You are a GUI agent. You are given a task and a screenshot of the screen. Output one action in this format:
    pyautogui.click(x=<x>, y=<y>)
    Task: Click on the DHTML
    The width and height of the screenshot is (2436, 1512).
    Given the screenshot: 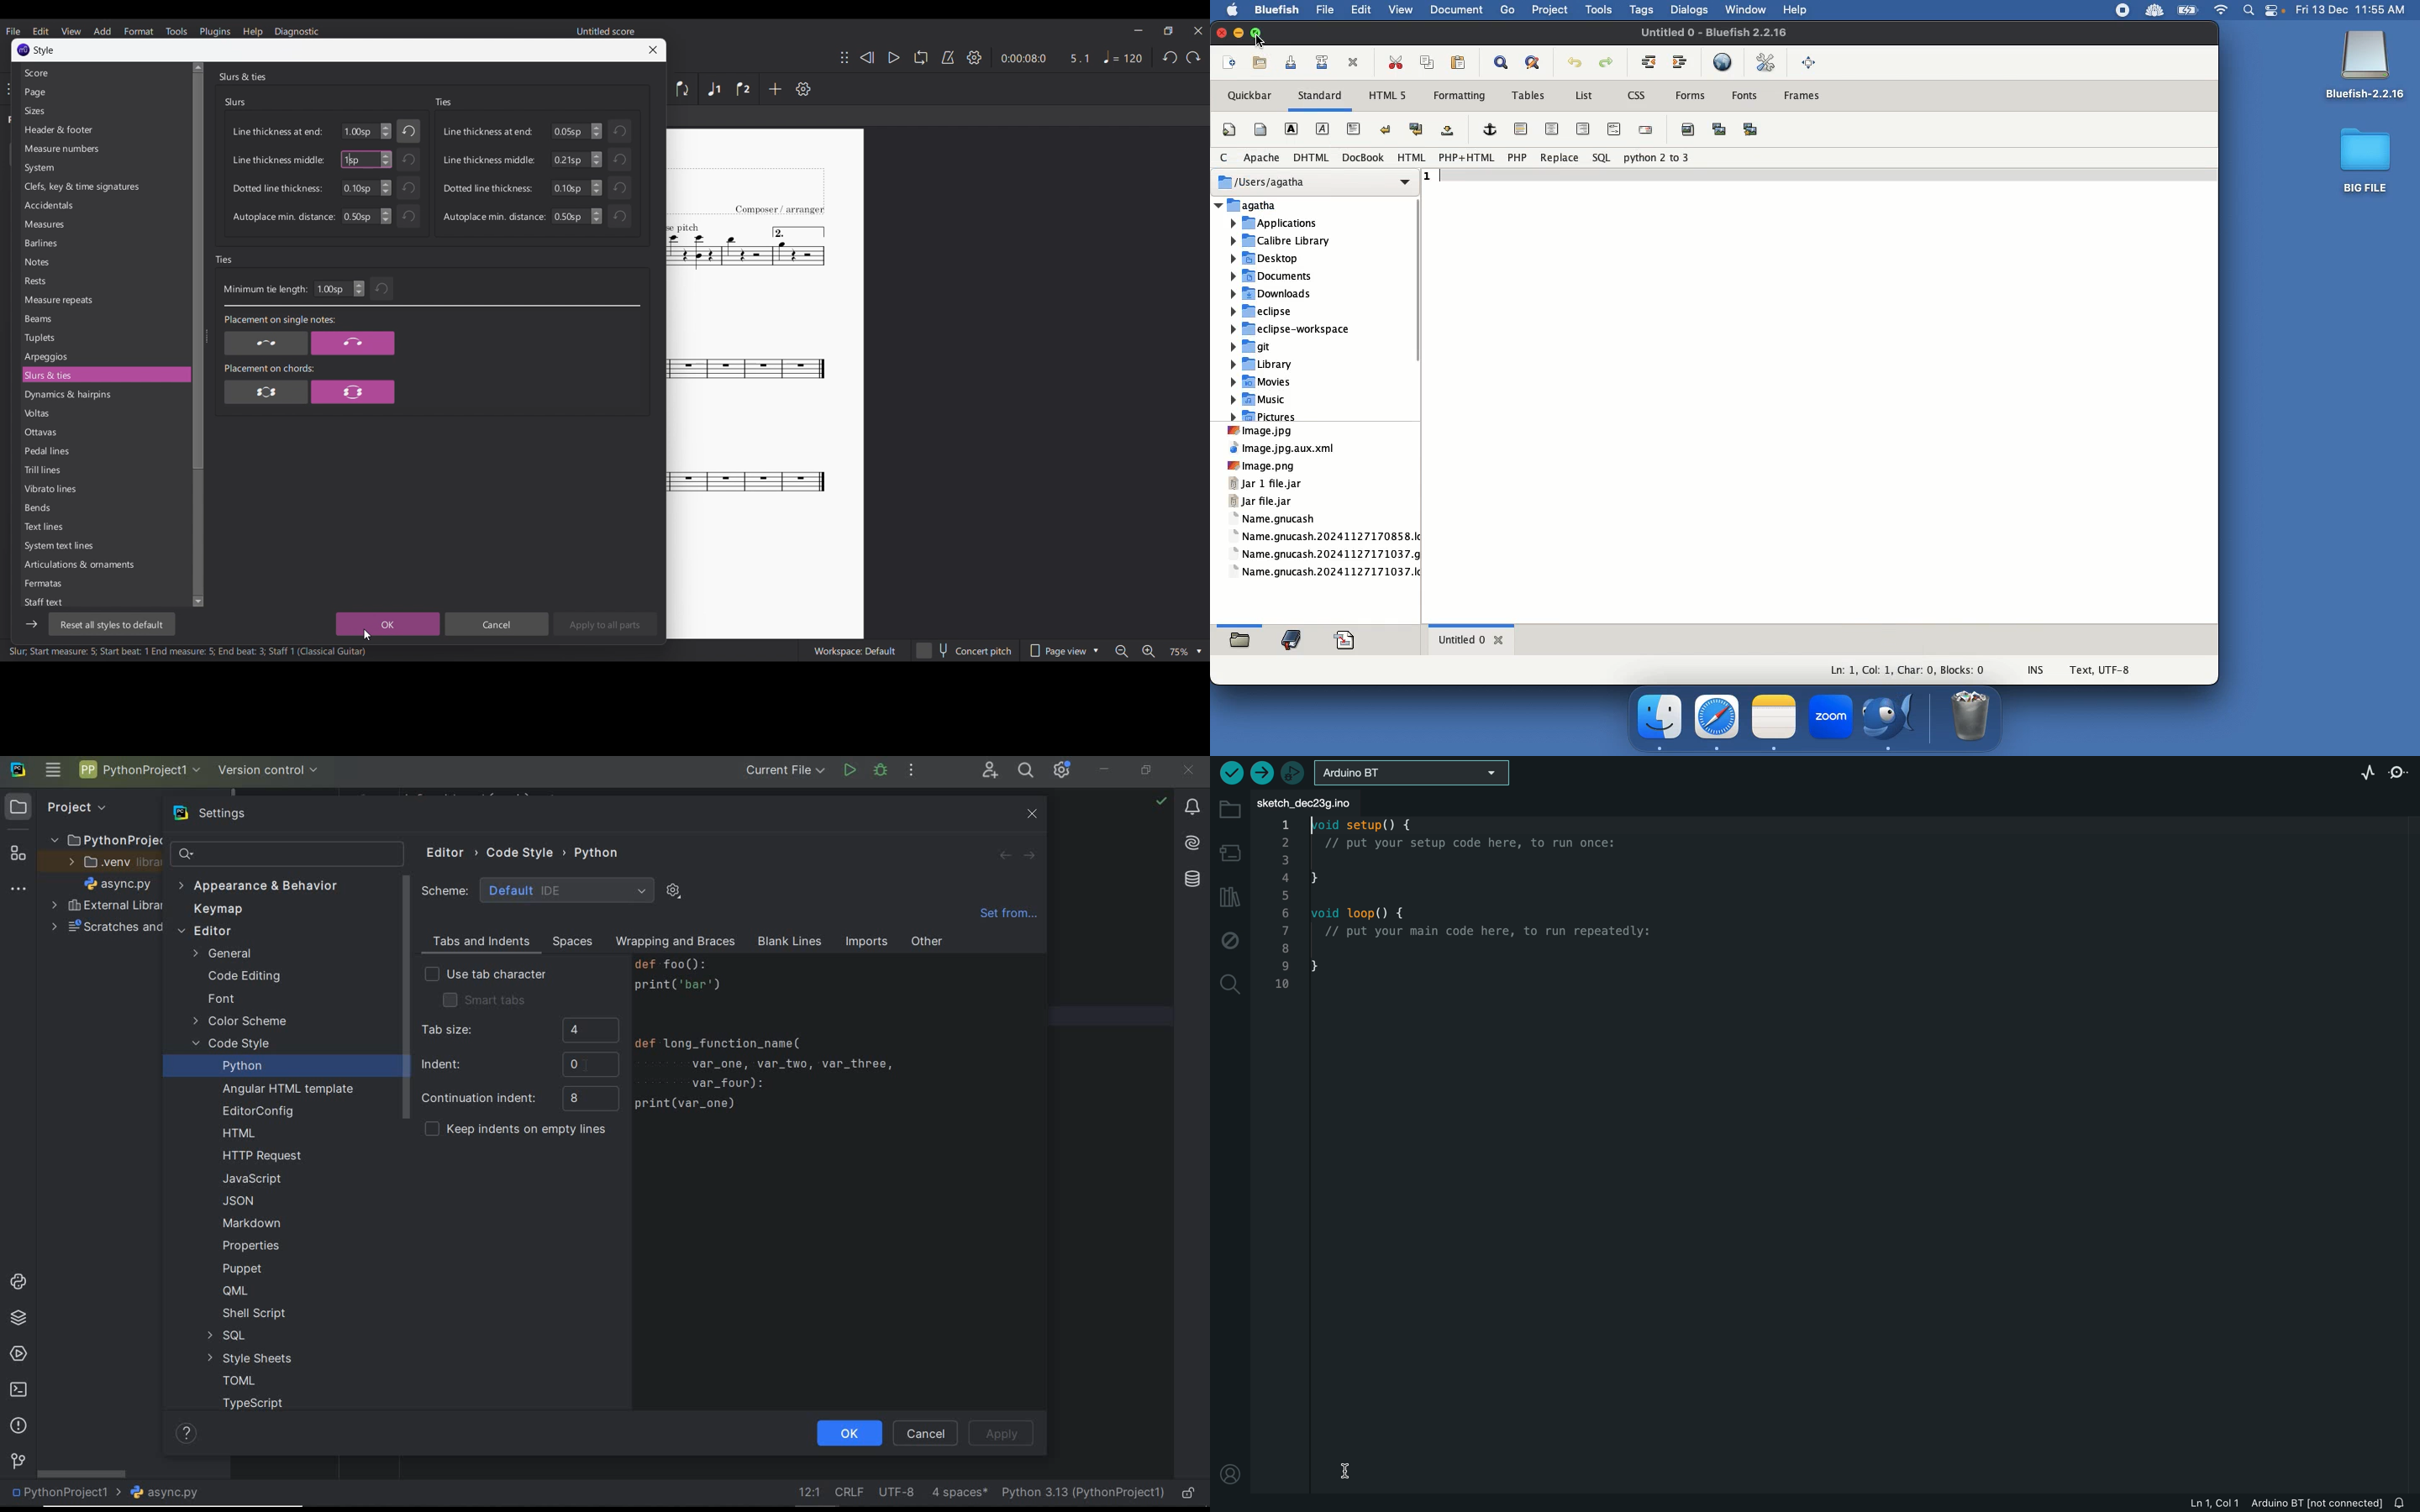 What is the action you would take?
    pyautogui.click(x=1310, y=157)
    